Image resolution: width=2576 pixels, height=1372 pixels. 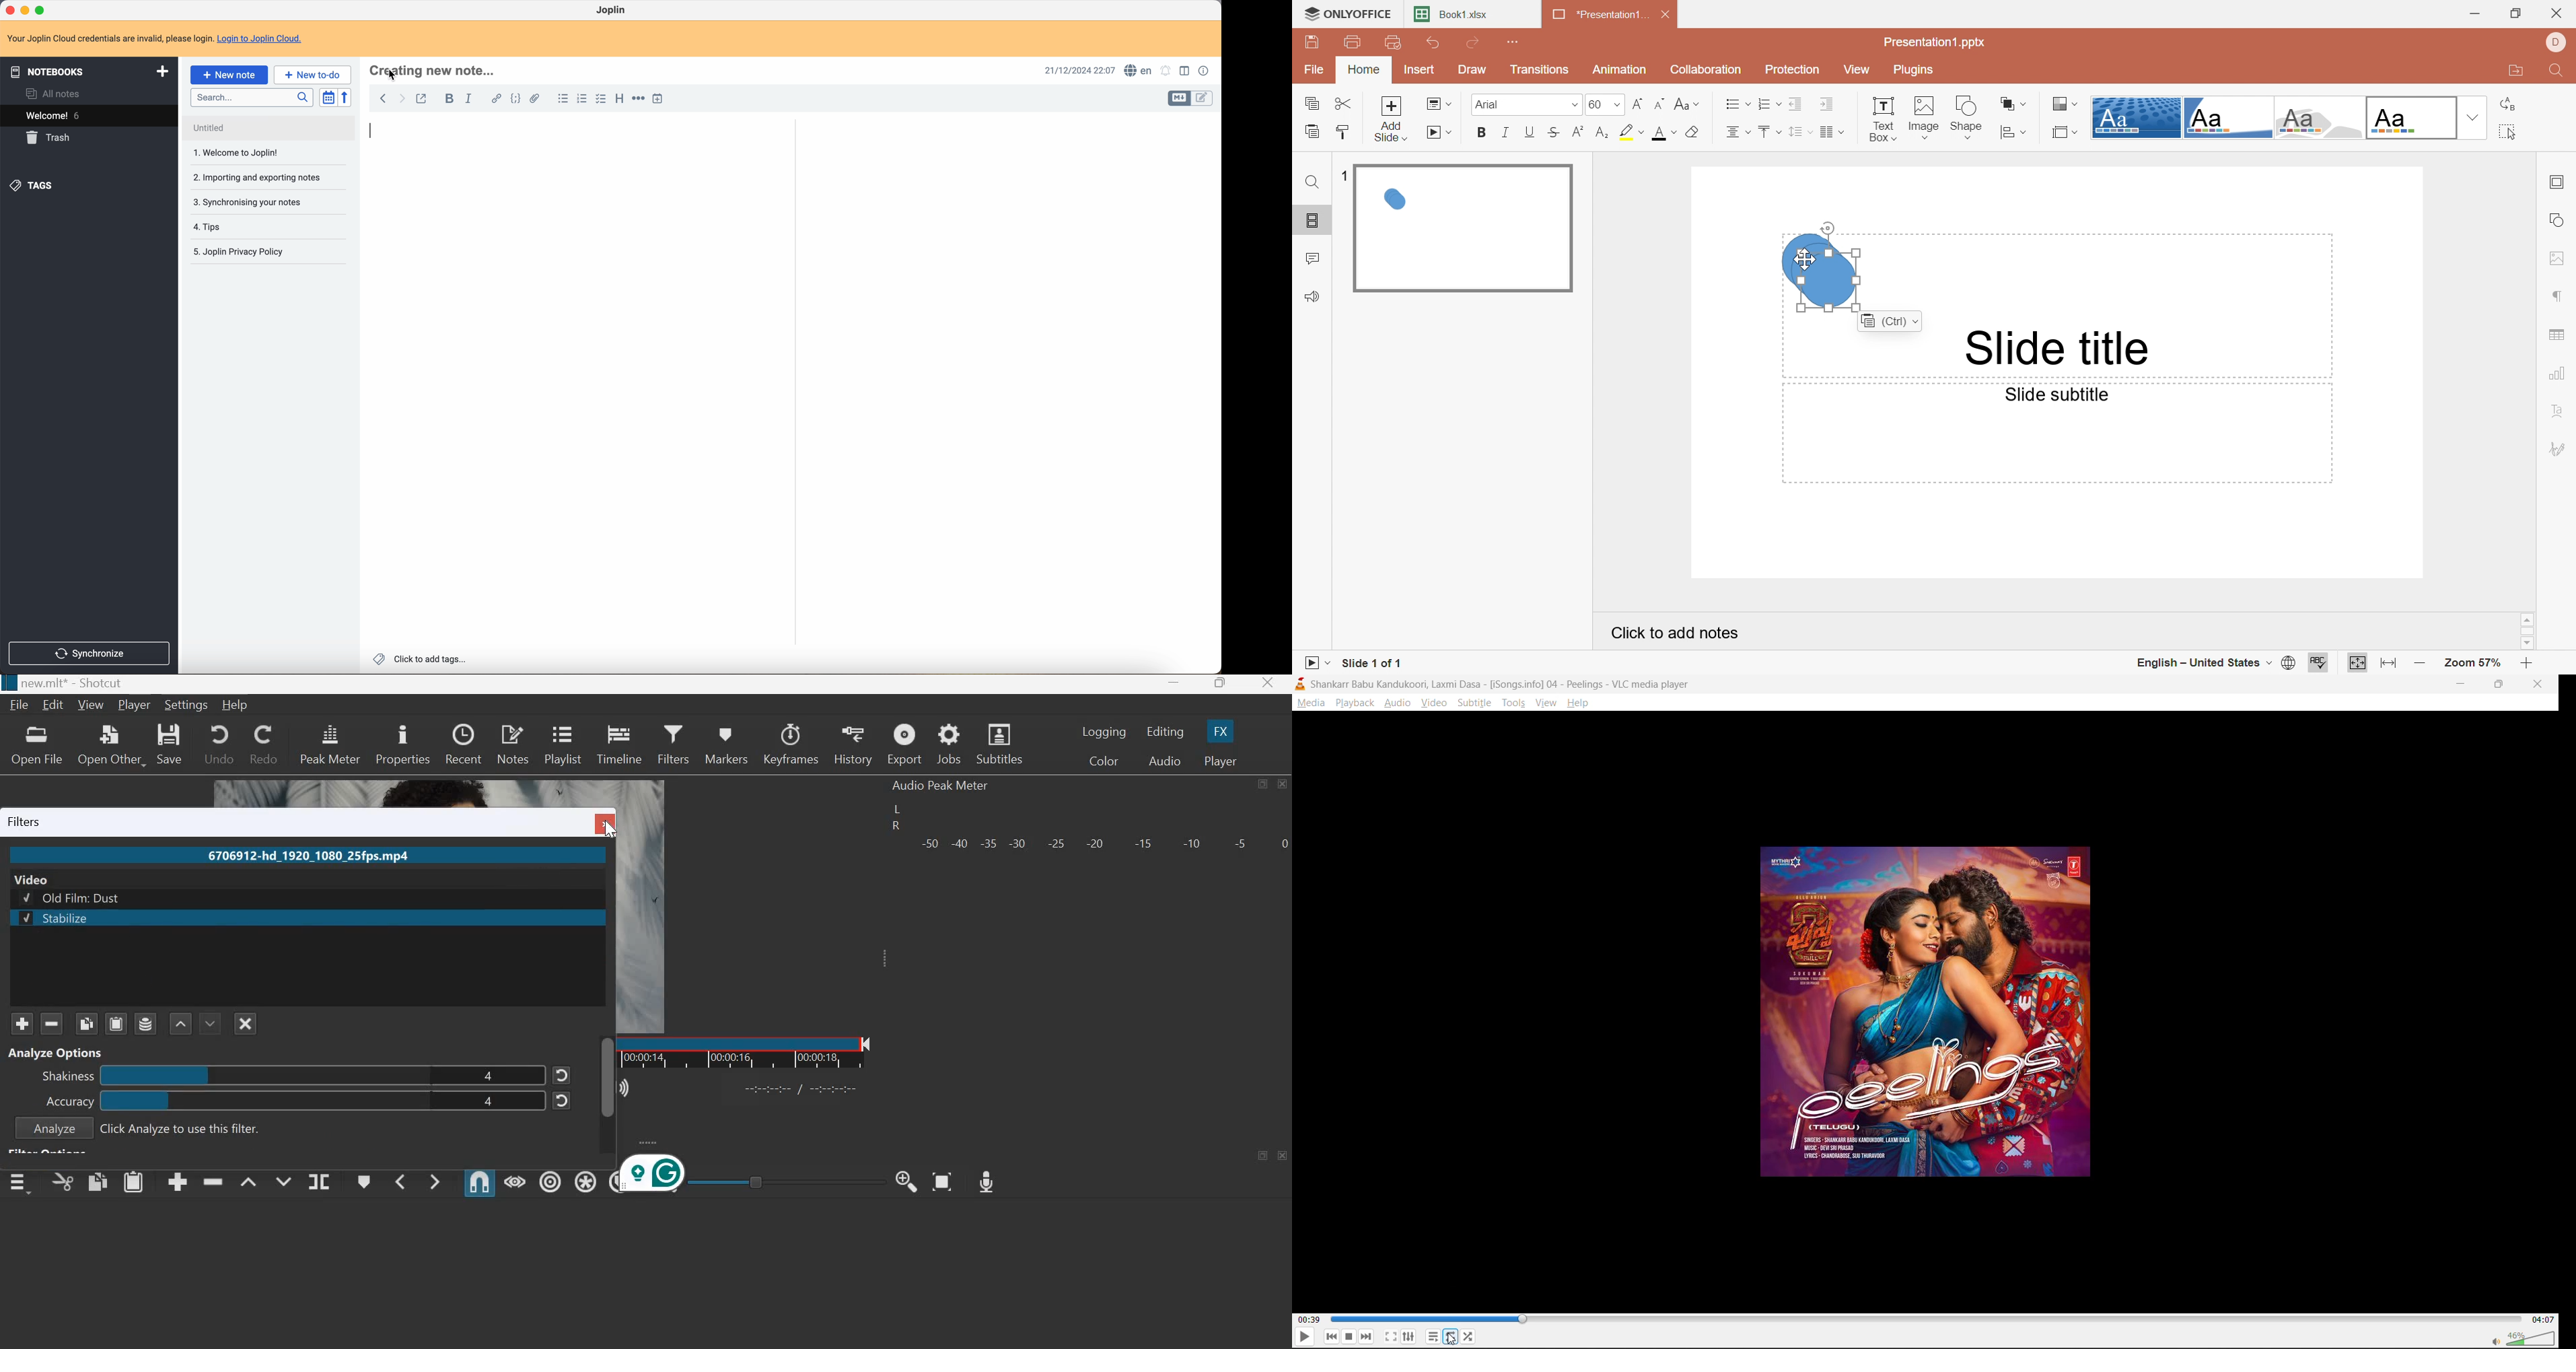 What do you see at coordinates (113, 745) in the screenshot?
I see `Open other` at bounding box center [113, 745].